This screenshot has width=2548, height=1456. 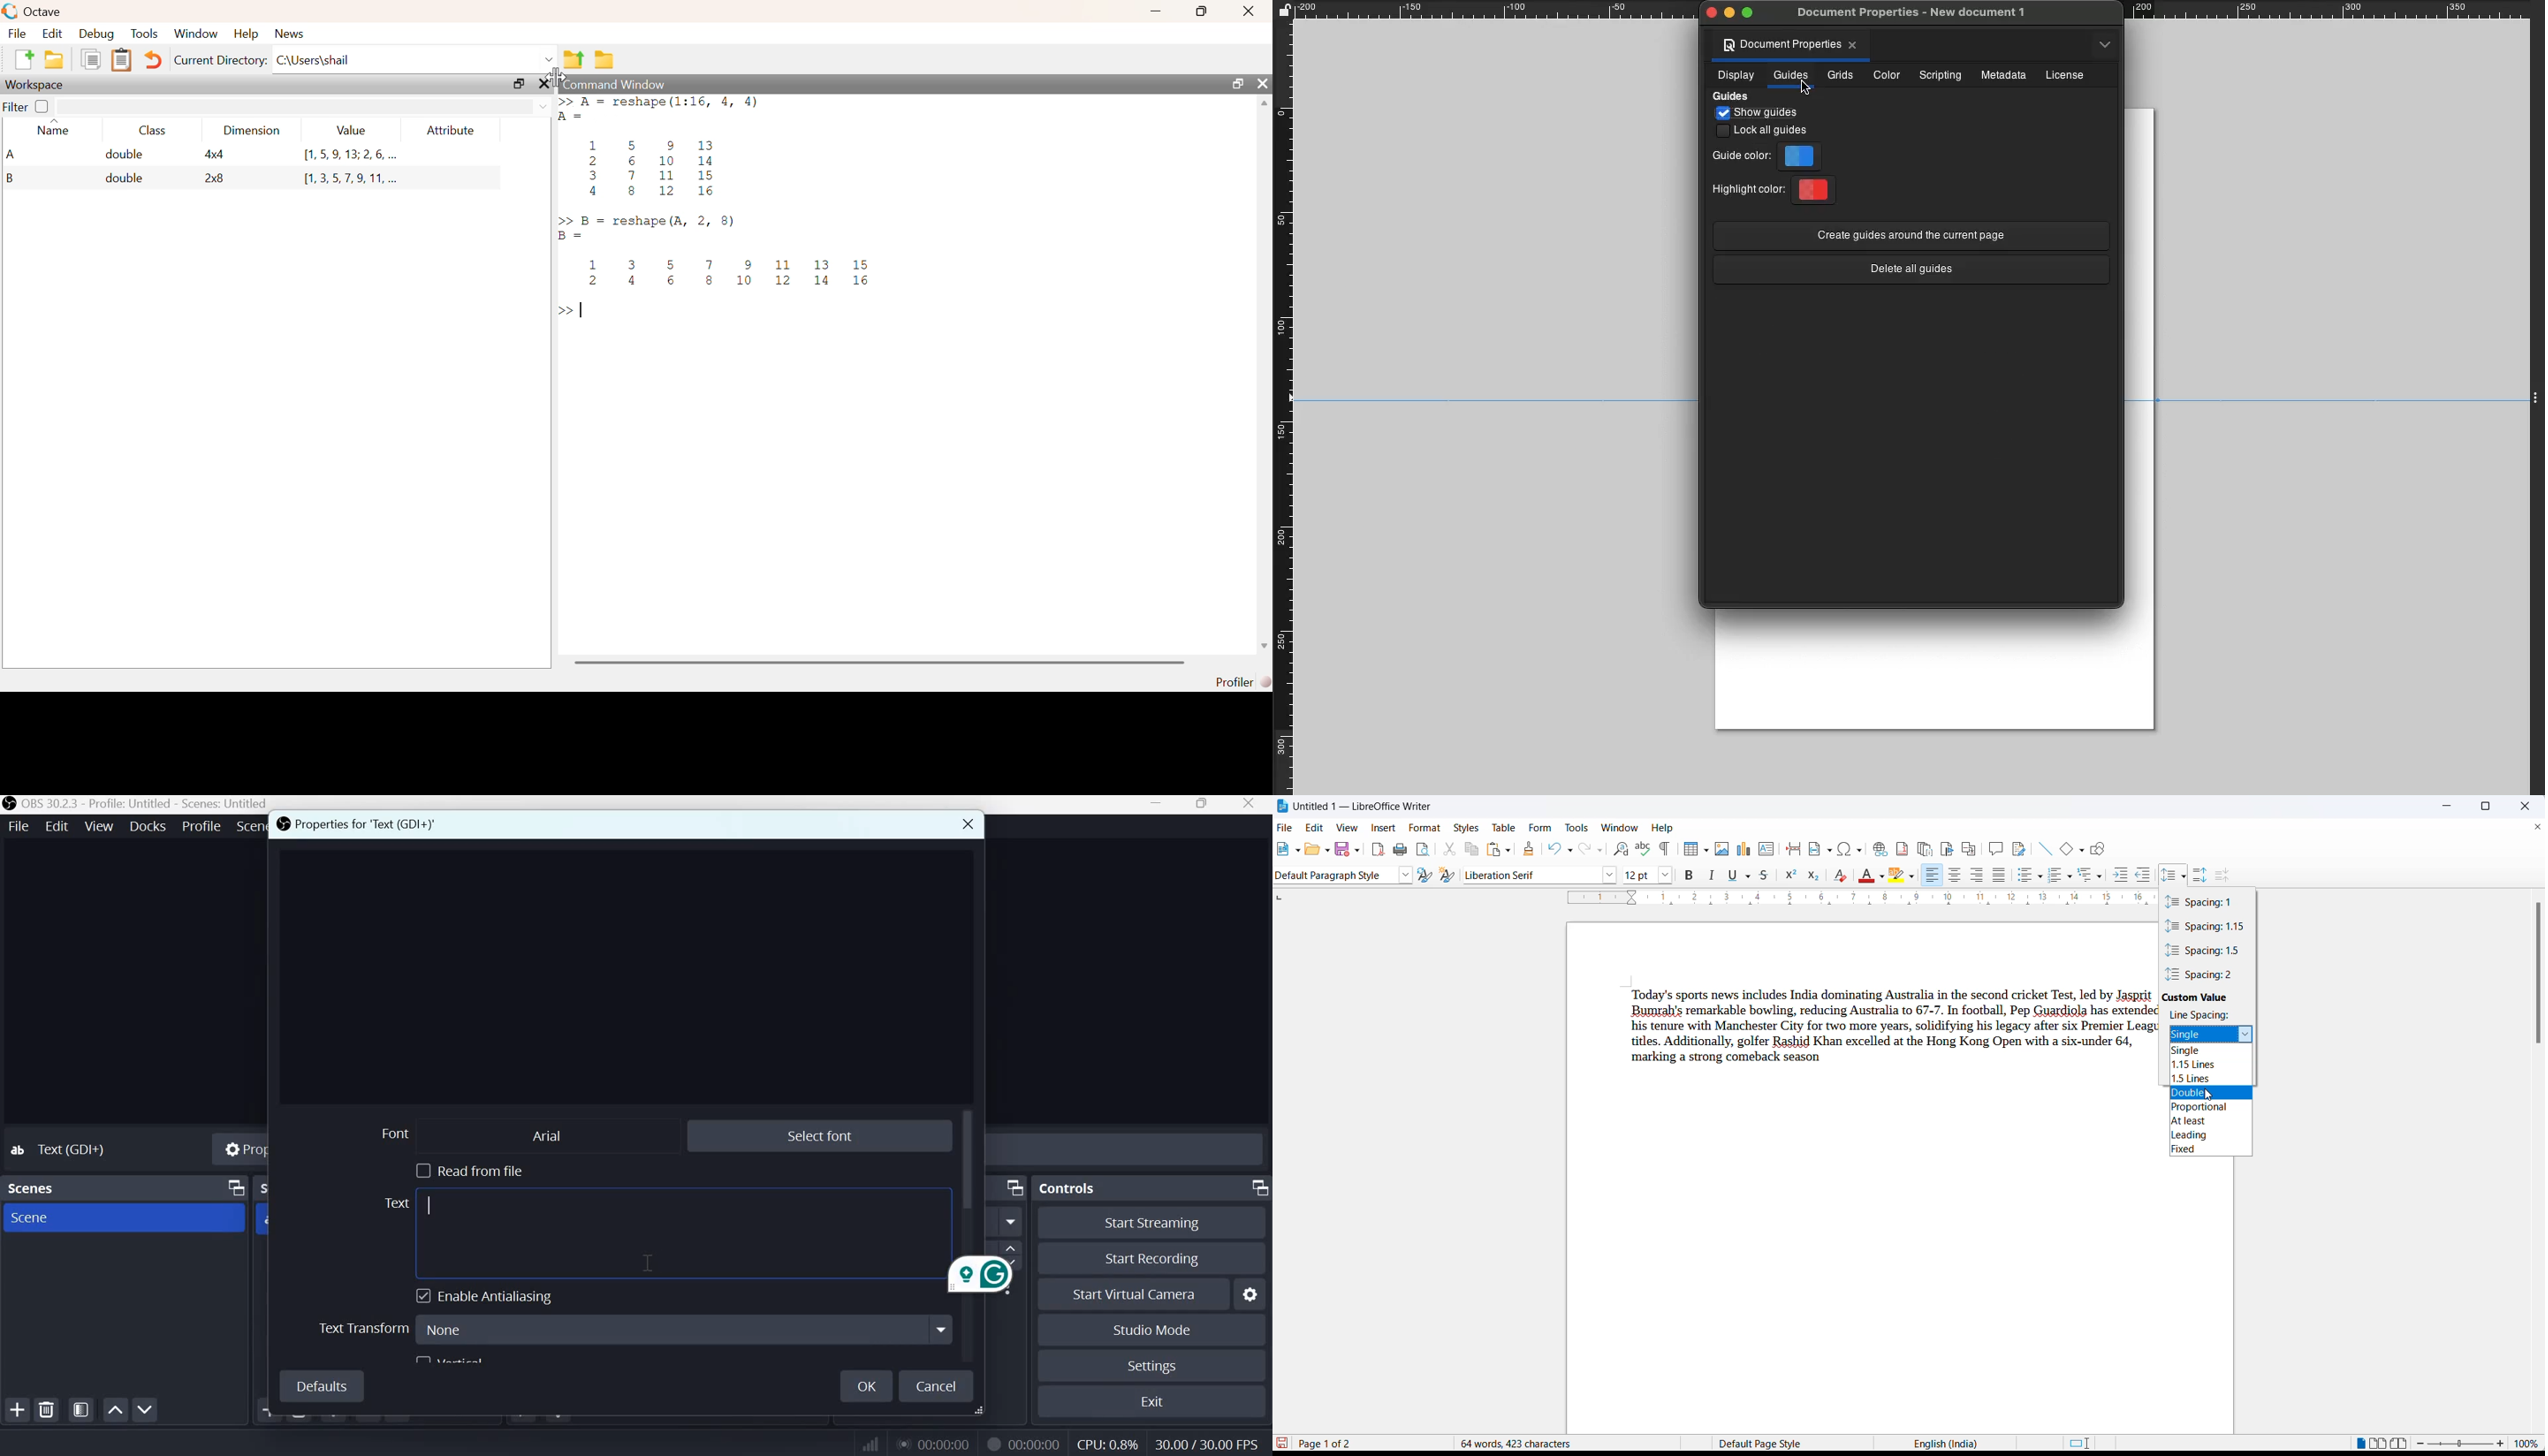 What do you see at coordinates (1253, 805) in the screenshot?
I see `Close` at bounding box center [1253, 805].